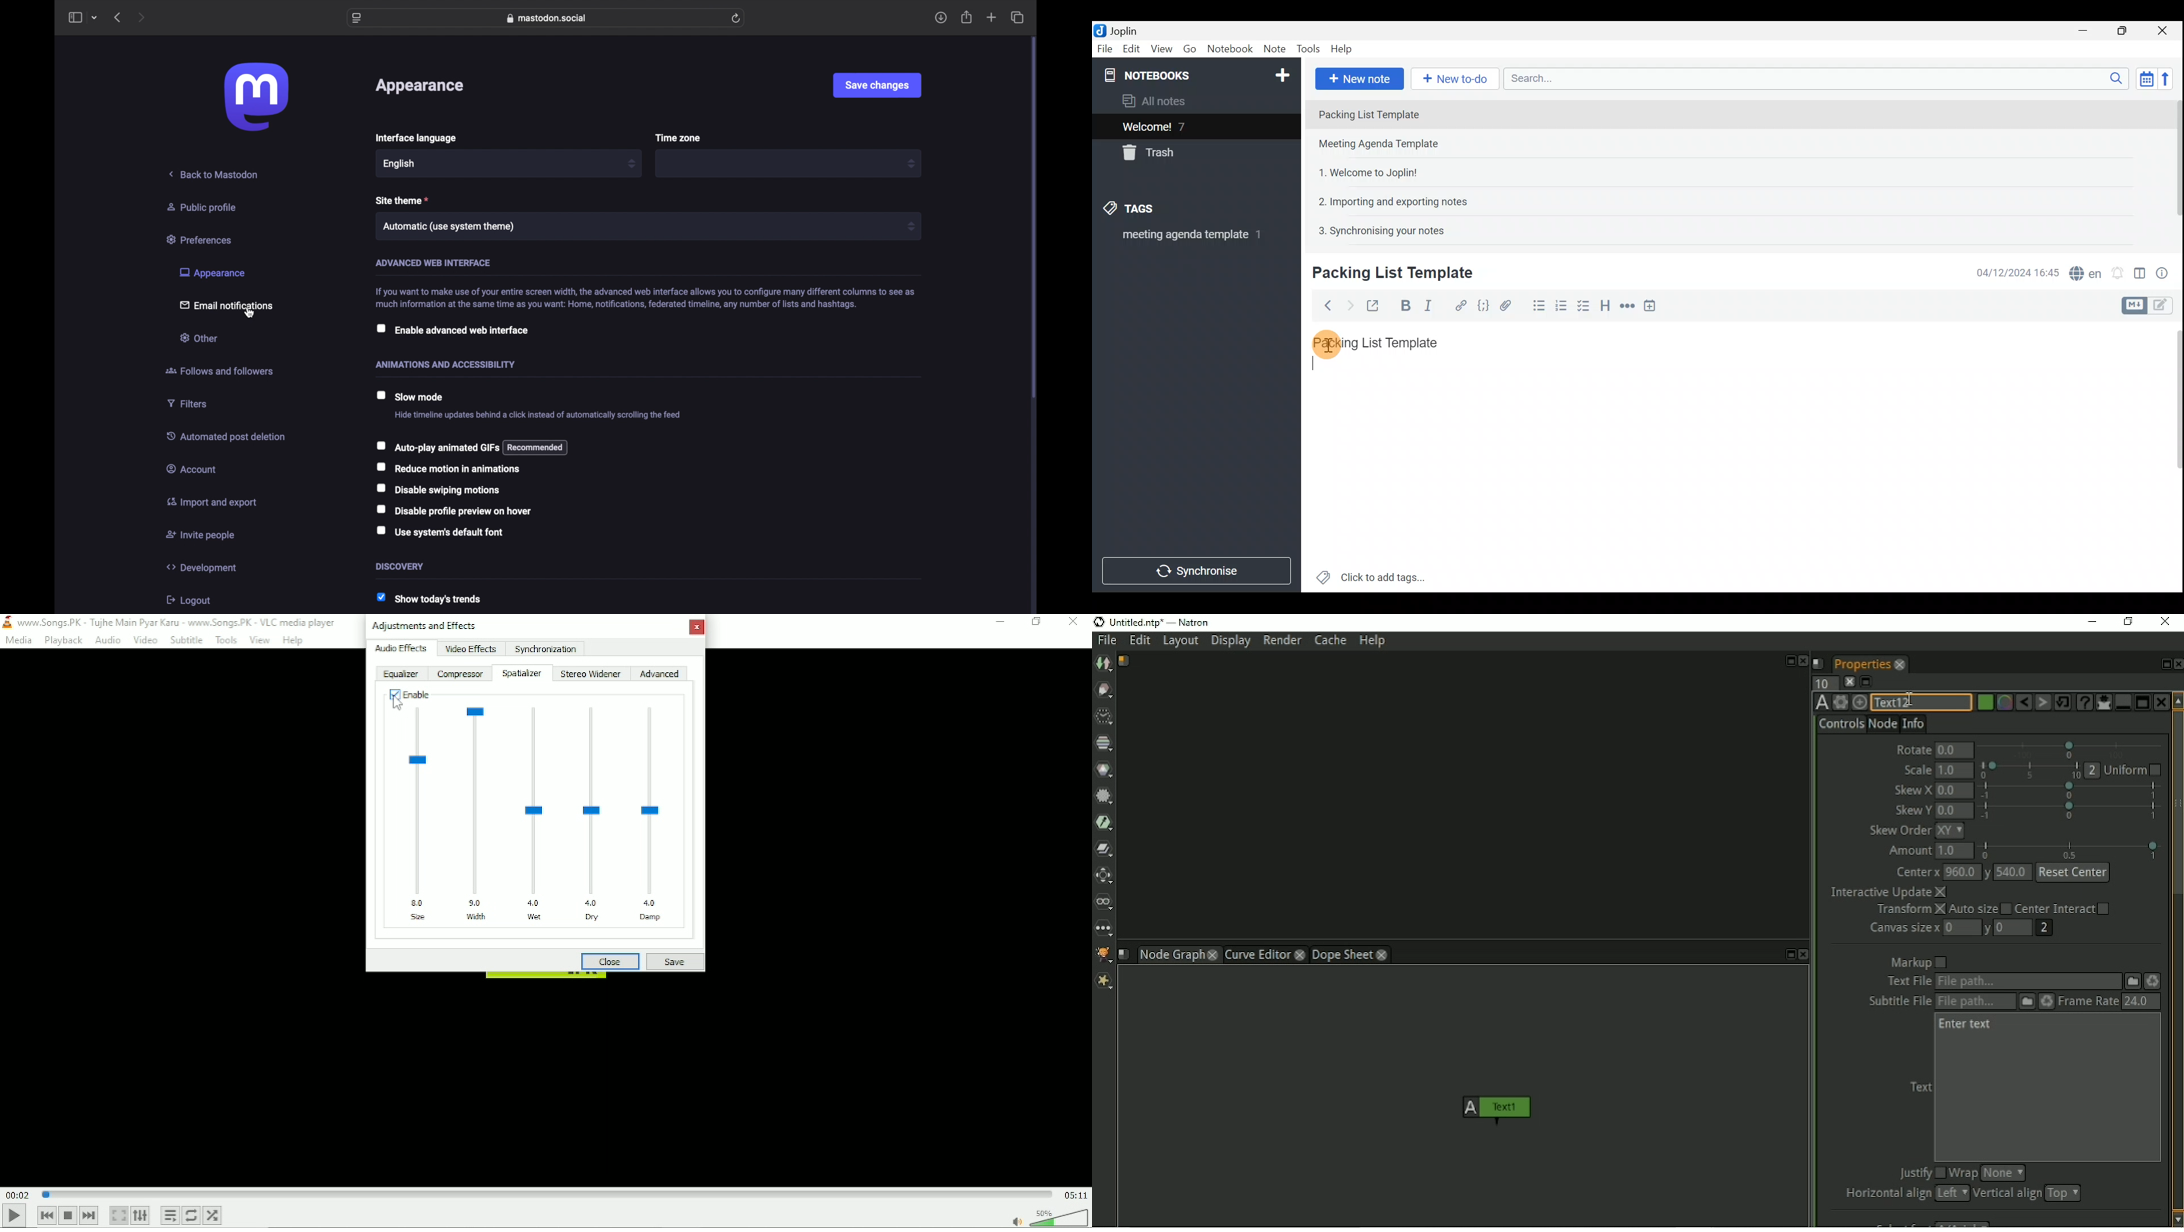 This screenshot has height=1232, width=2184. I want to click on Media, so click(18, 641).